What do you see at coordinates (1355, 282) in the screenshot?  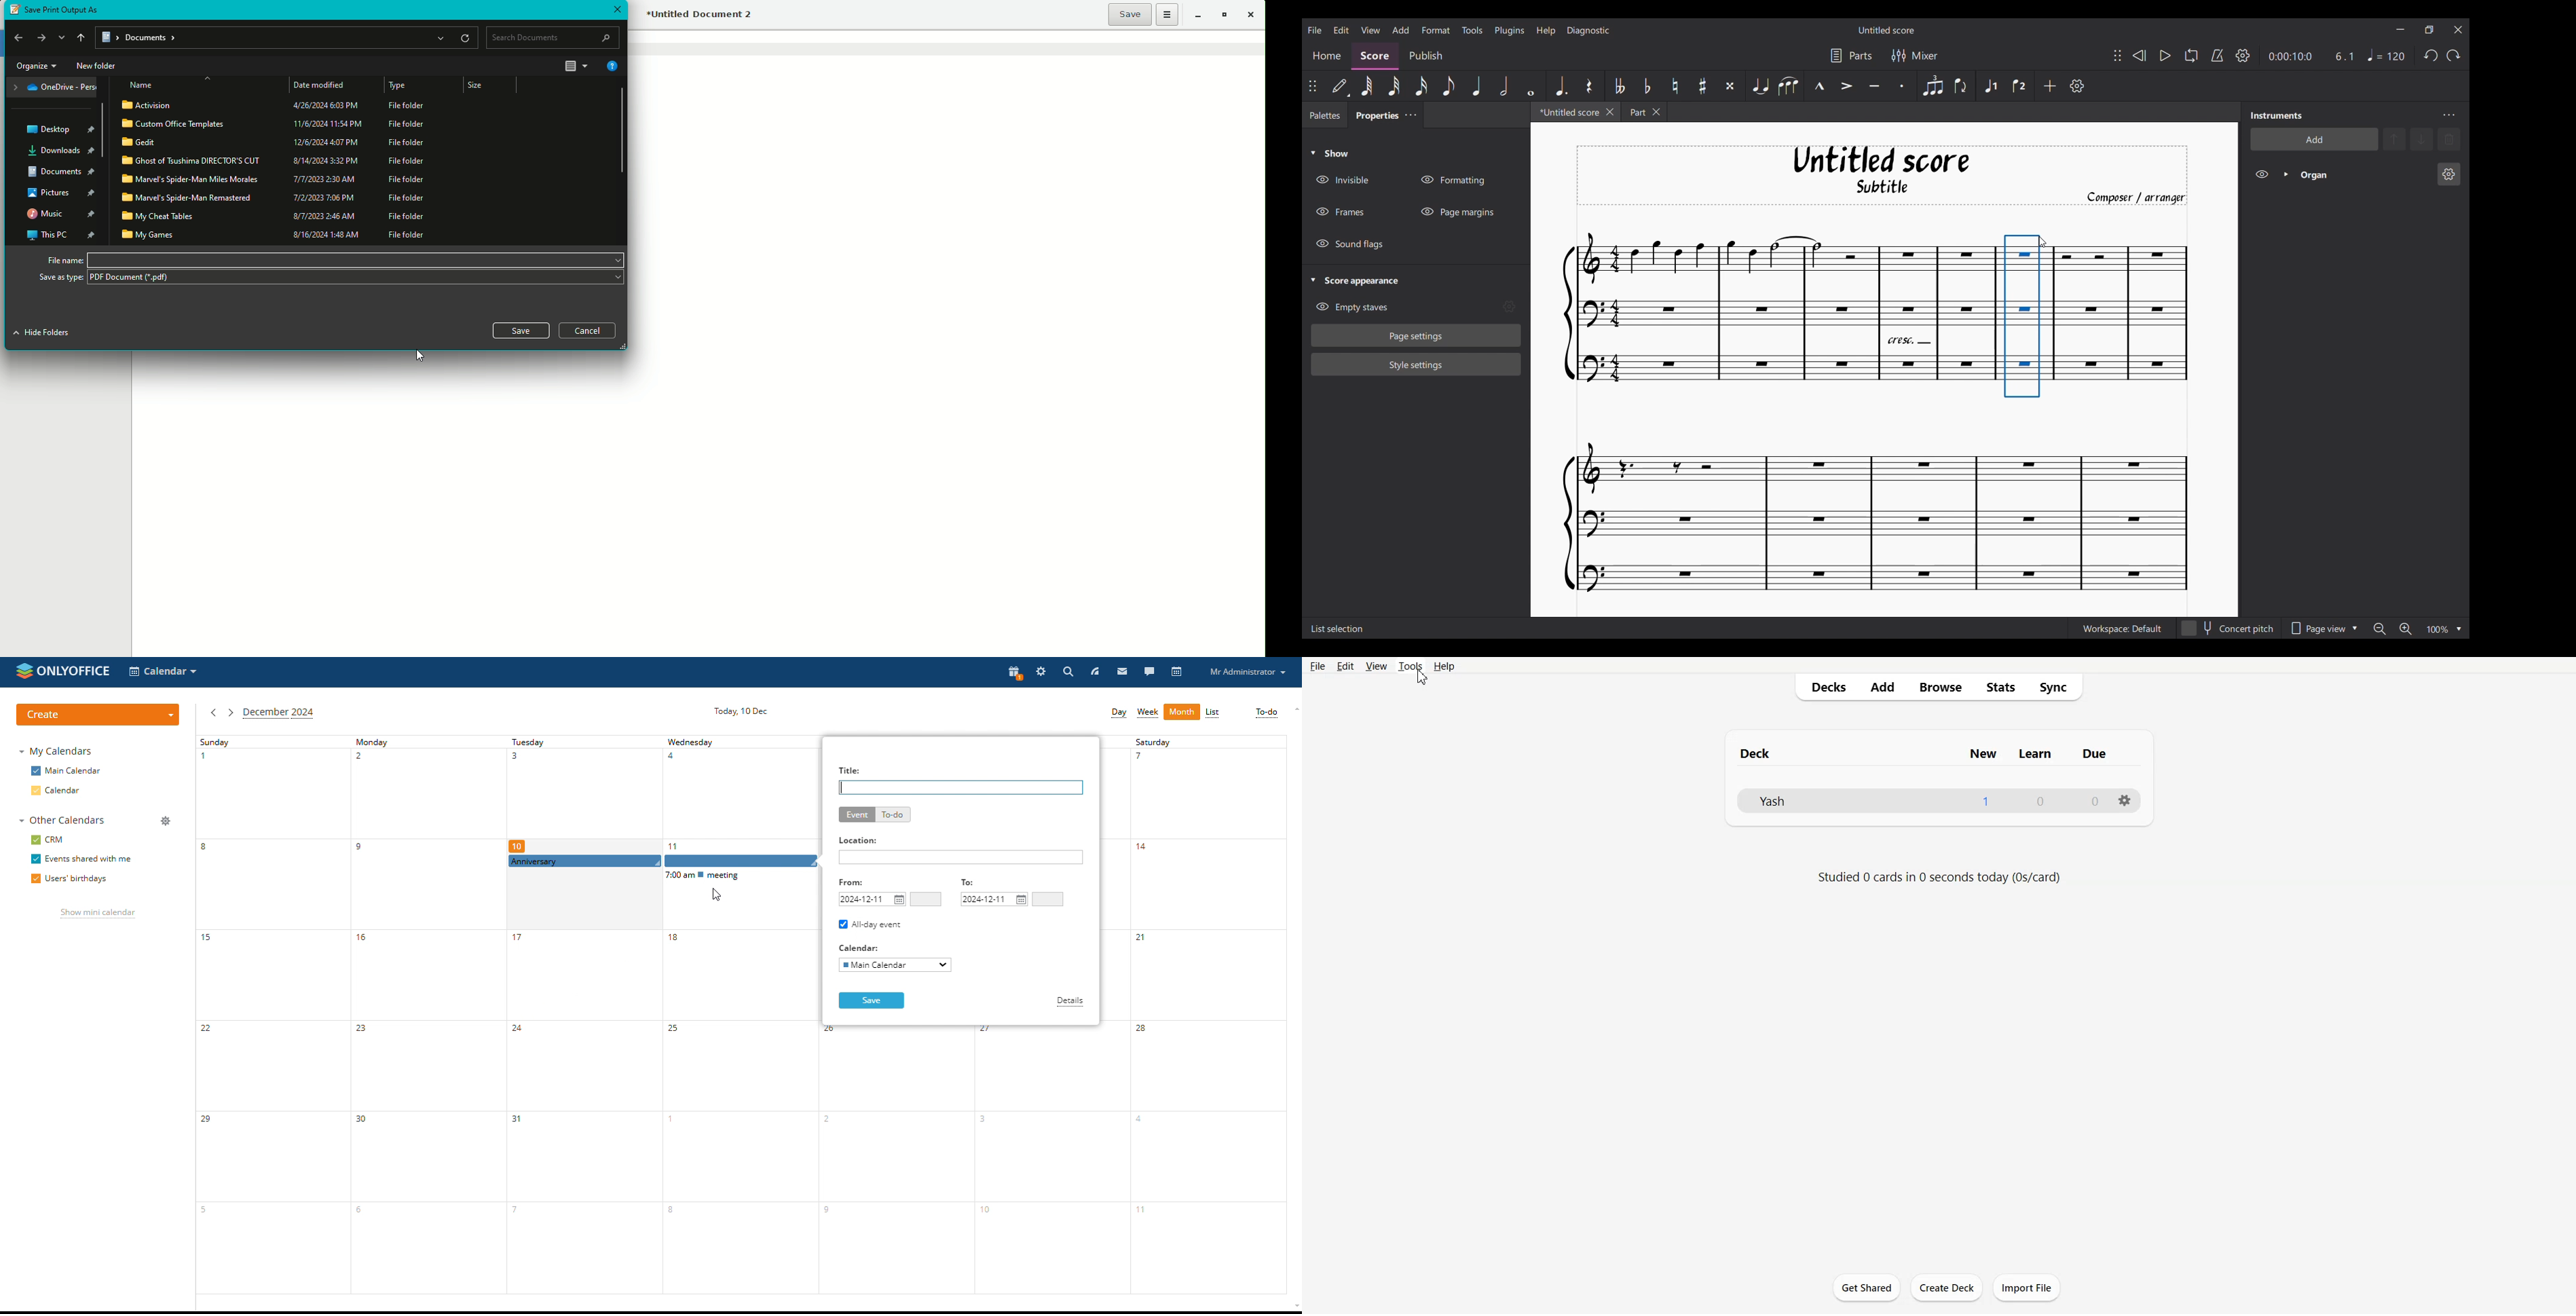 I see `Collapse Score appearance` at bounding box center [1355, 282].